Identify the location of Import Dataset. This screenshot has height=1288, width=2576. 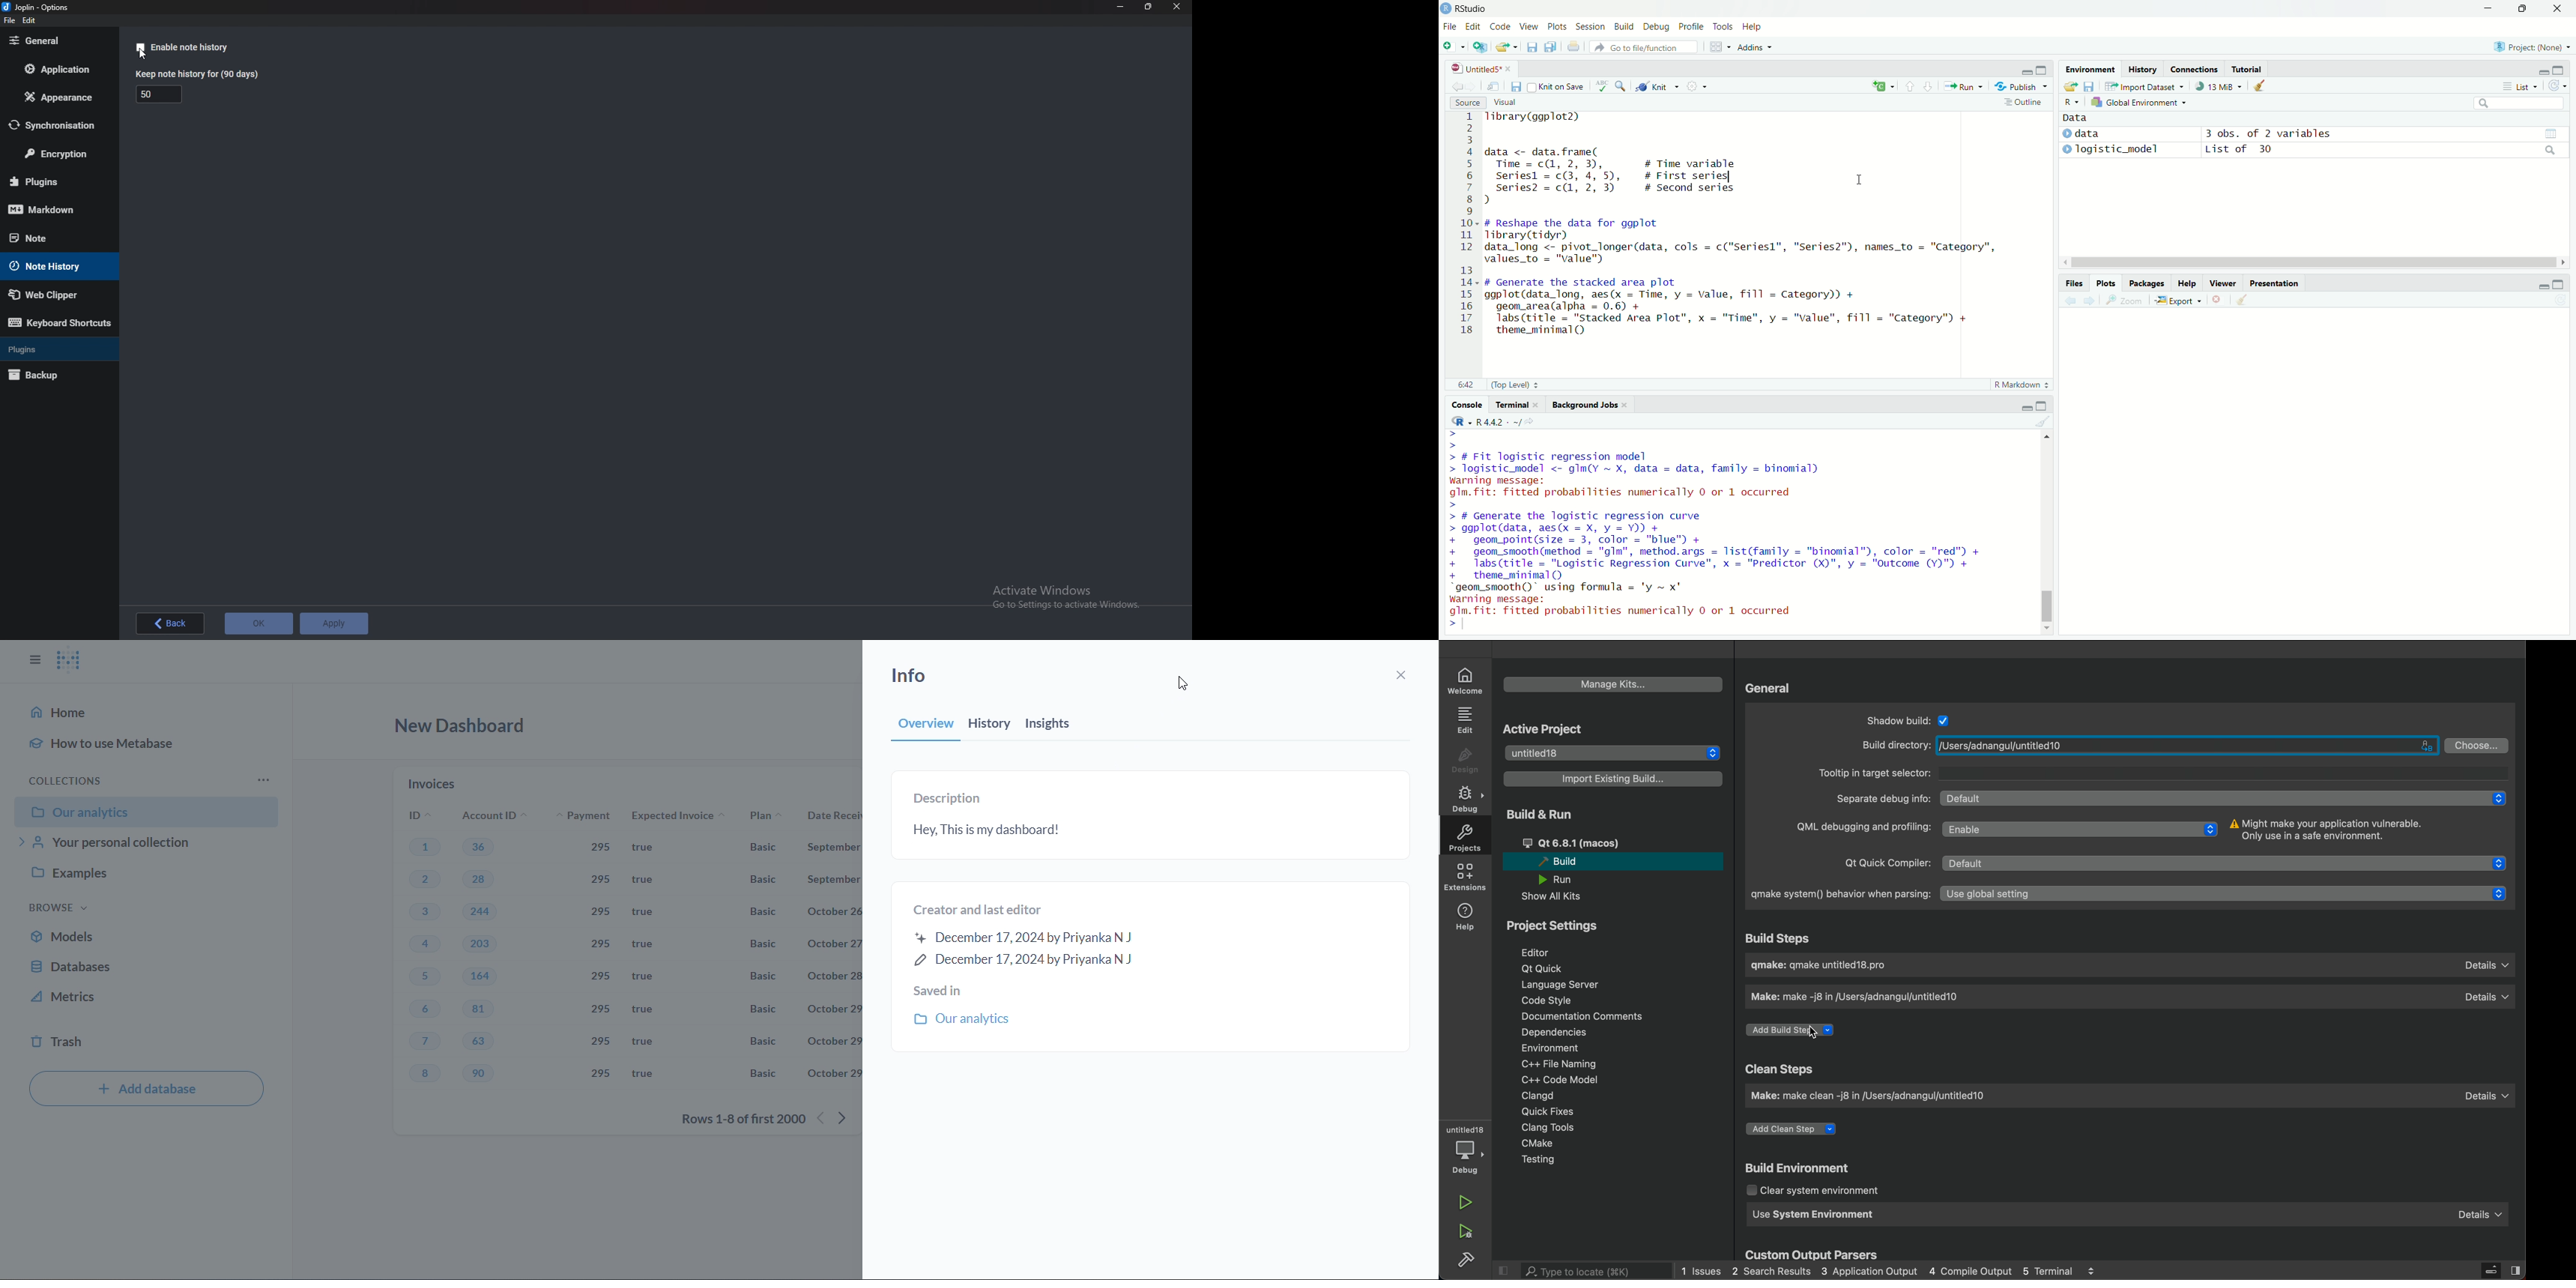
(2150, 88).